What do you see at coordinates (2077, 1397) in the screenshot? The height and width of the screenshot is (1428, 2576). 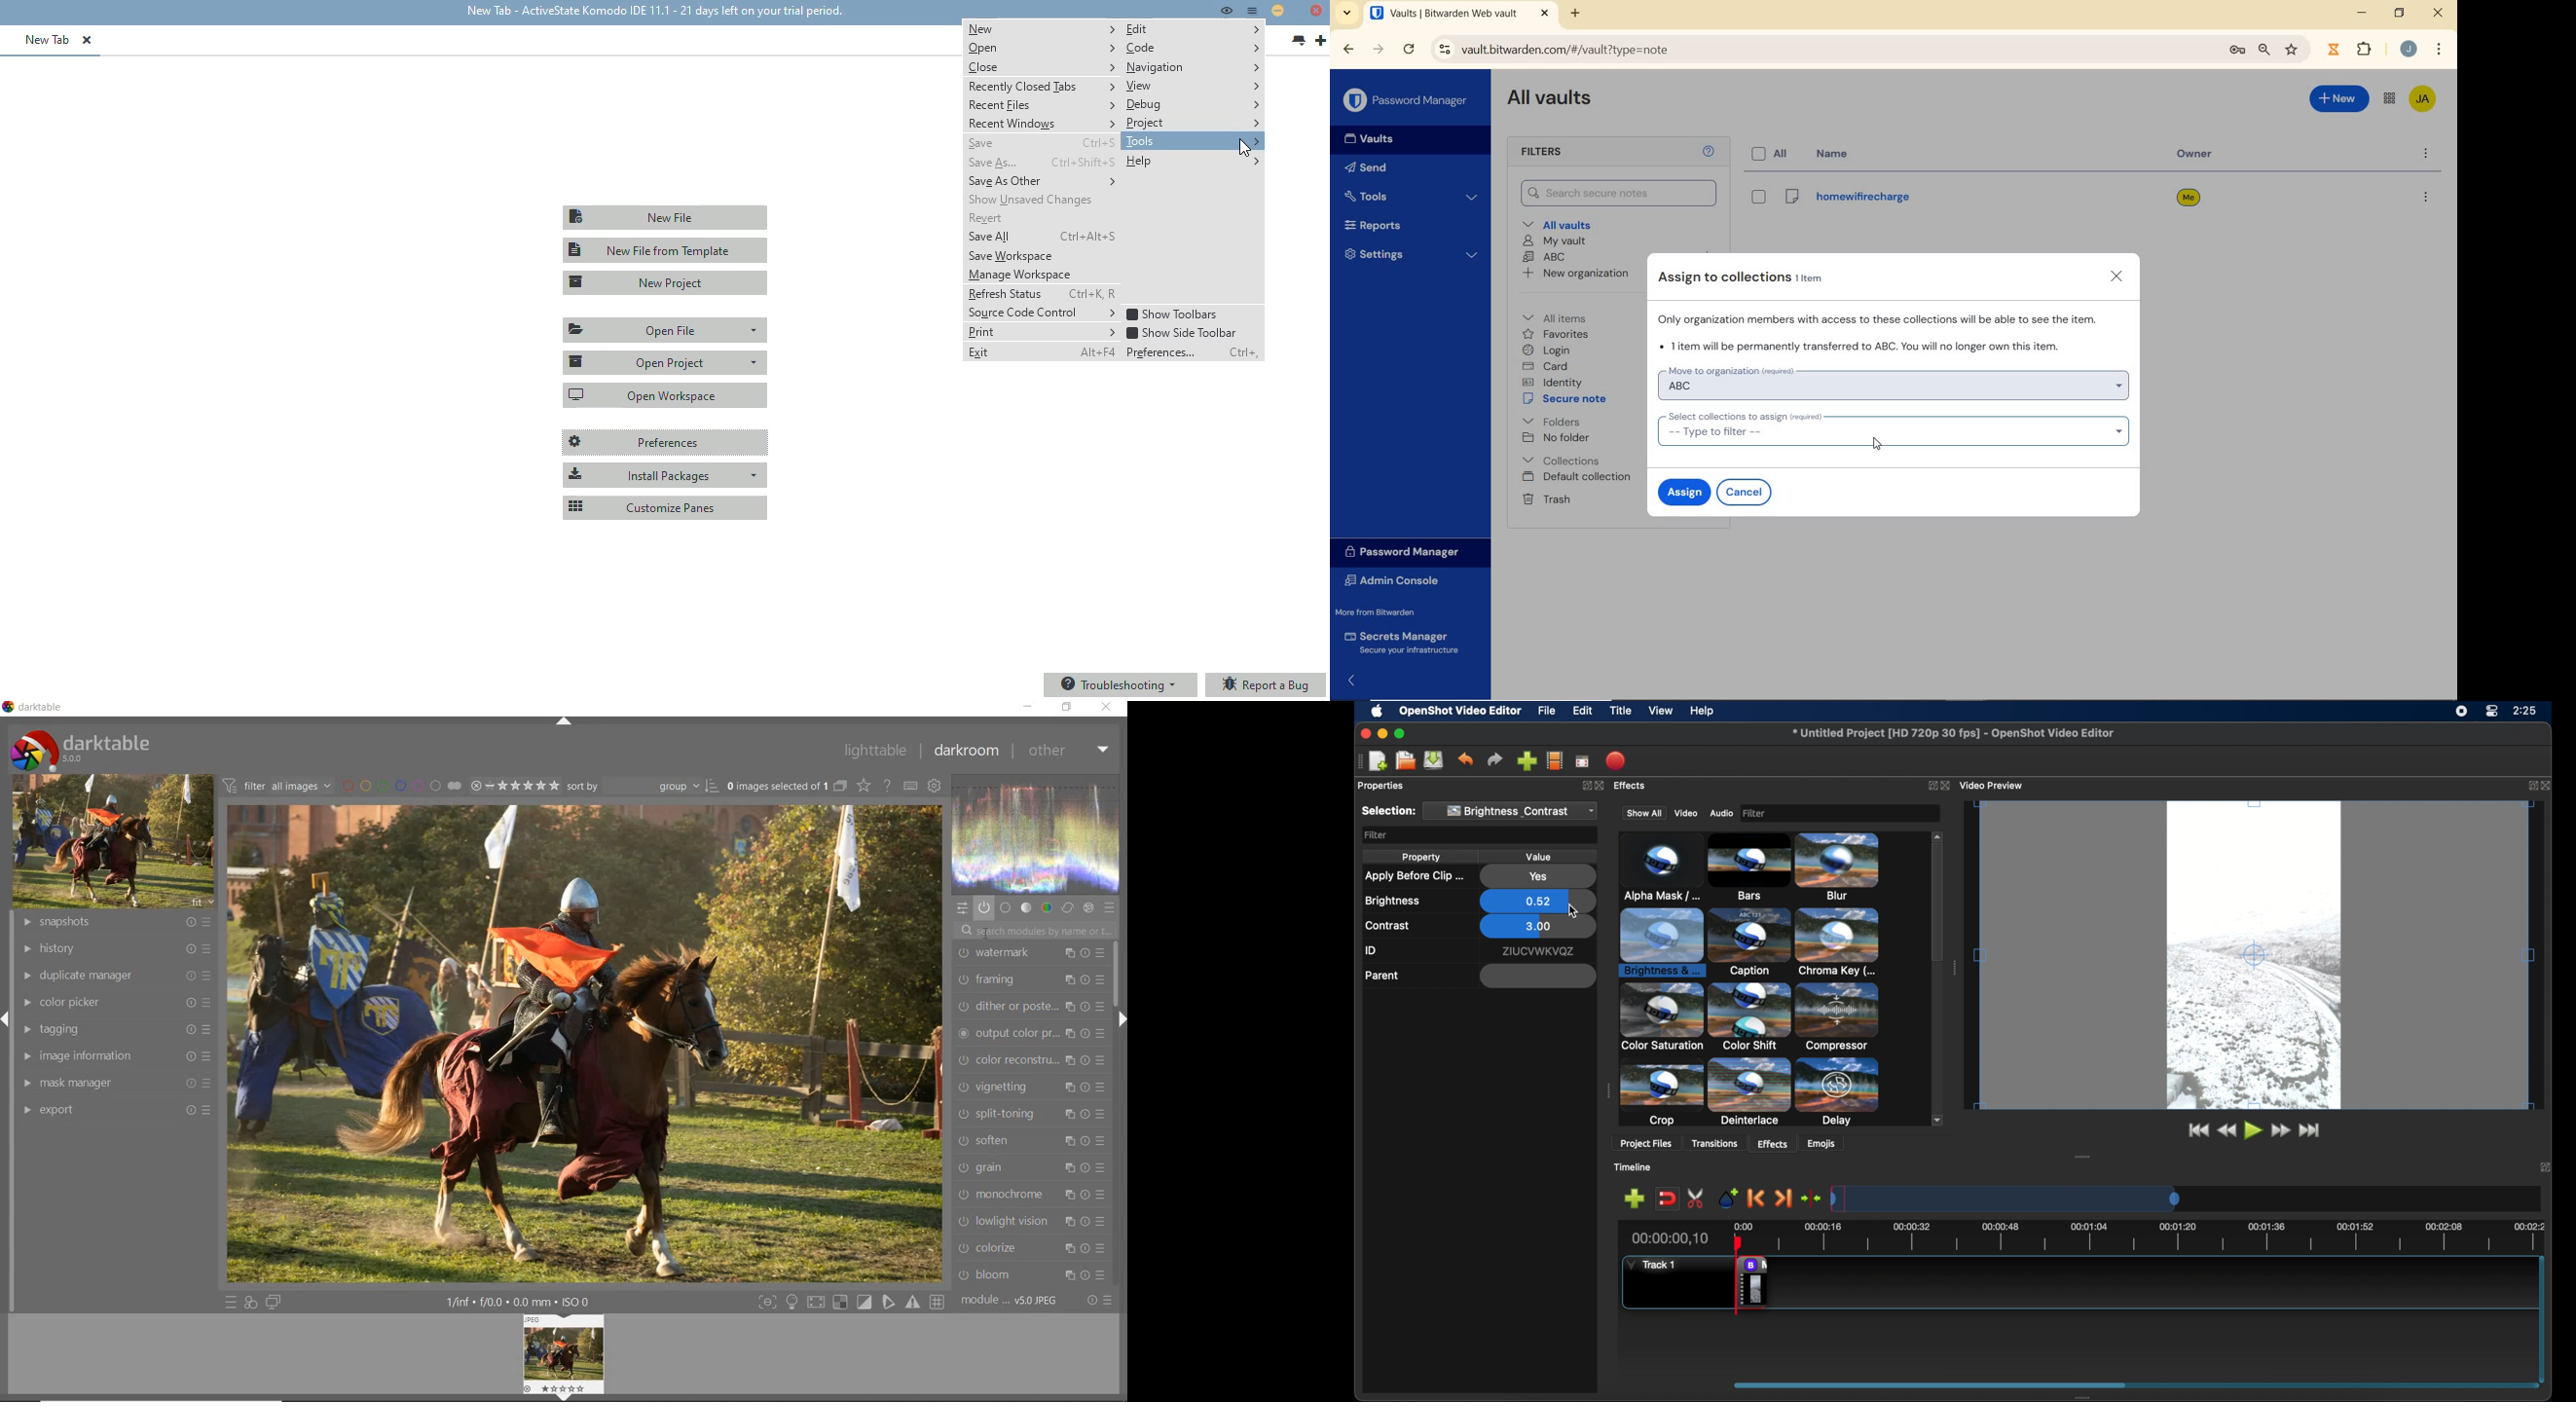 I see `drag handle` at bounding box center [2077, 1397].